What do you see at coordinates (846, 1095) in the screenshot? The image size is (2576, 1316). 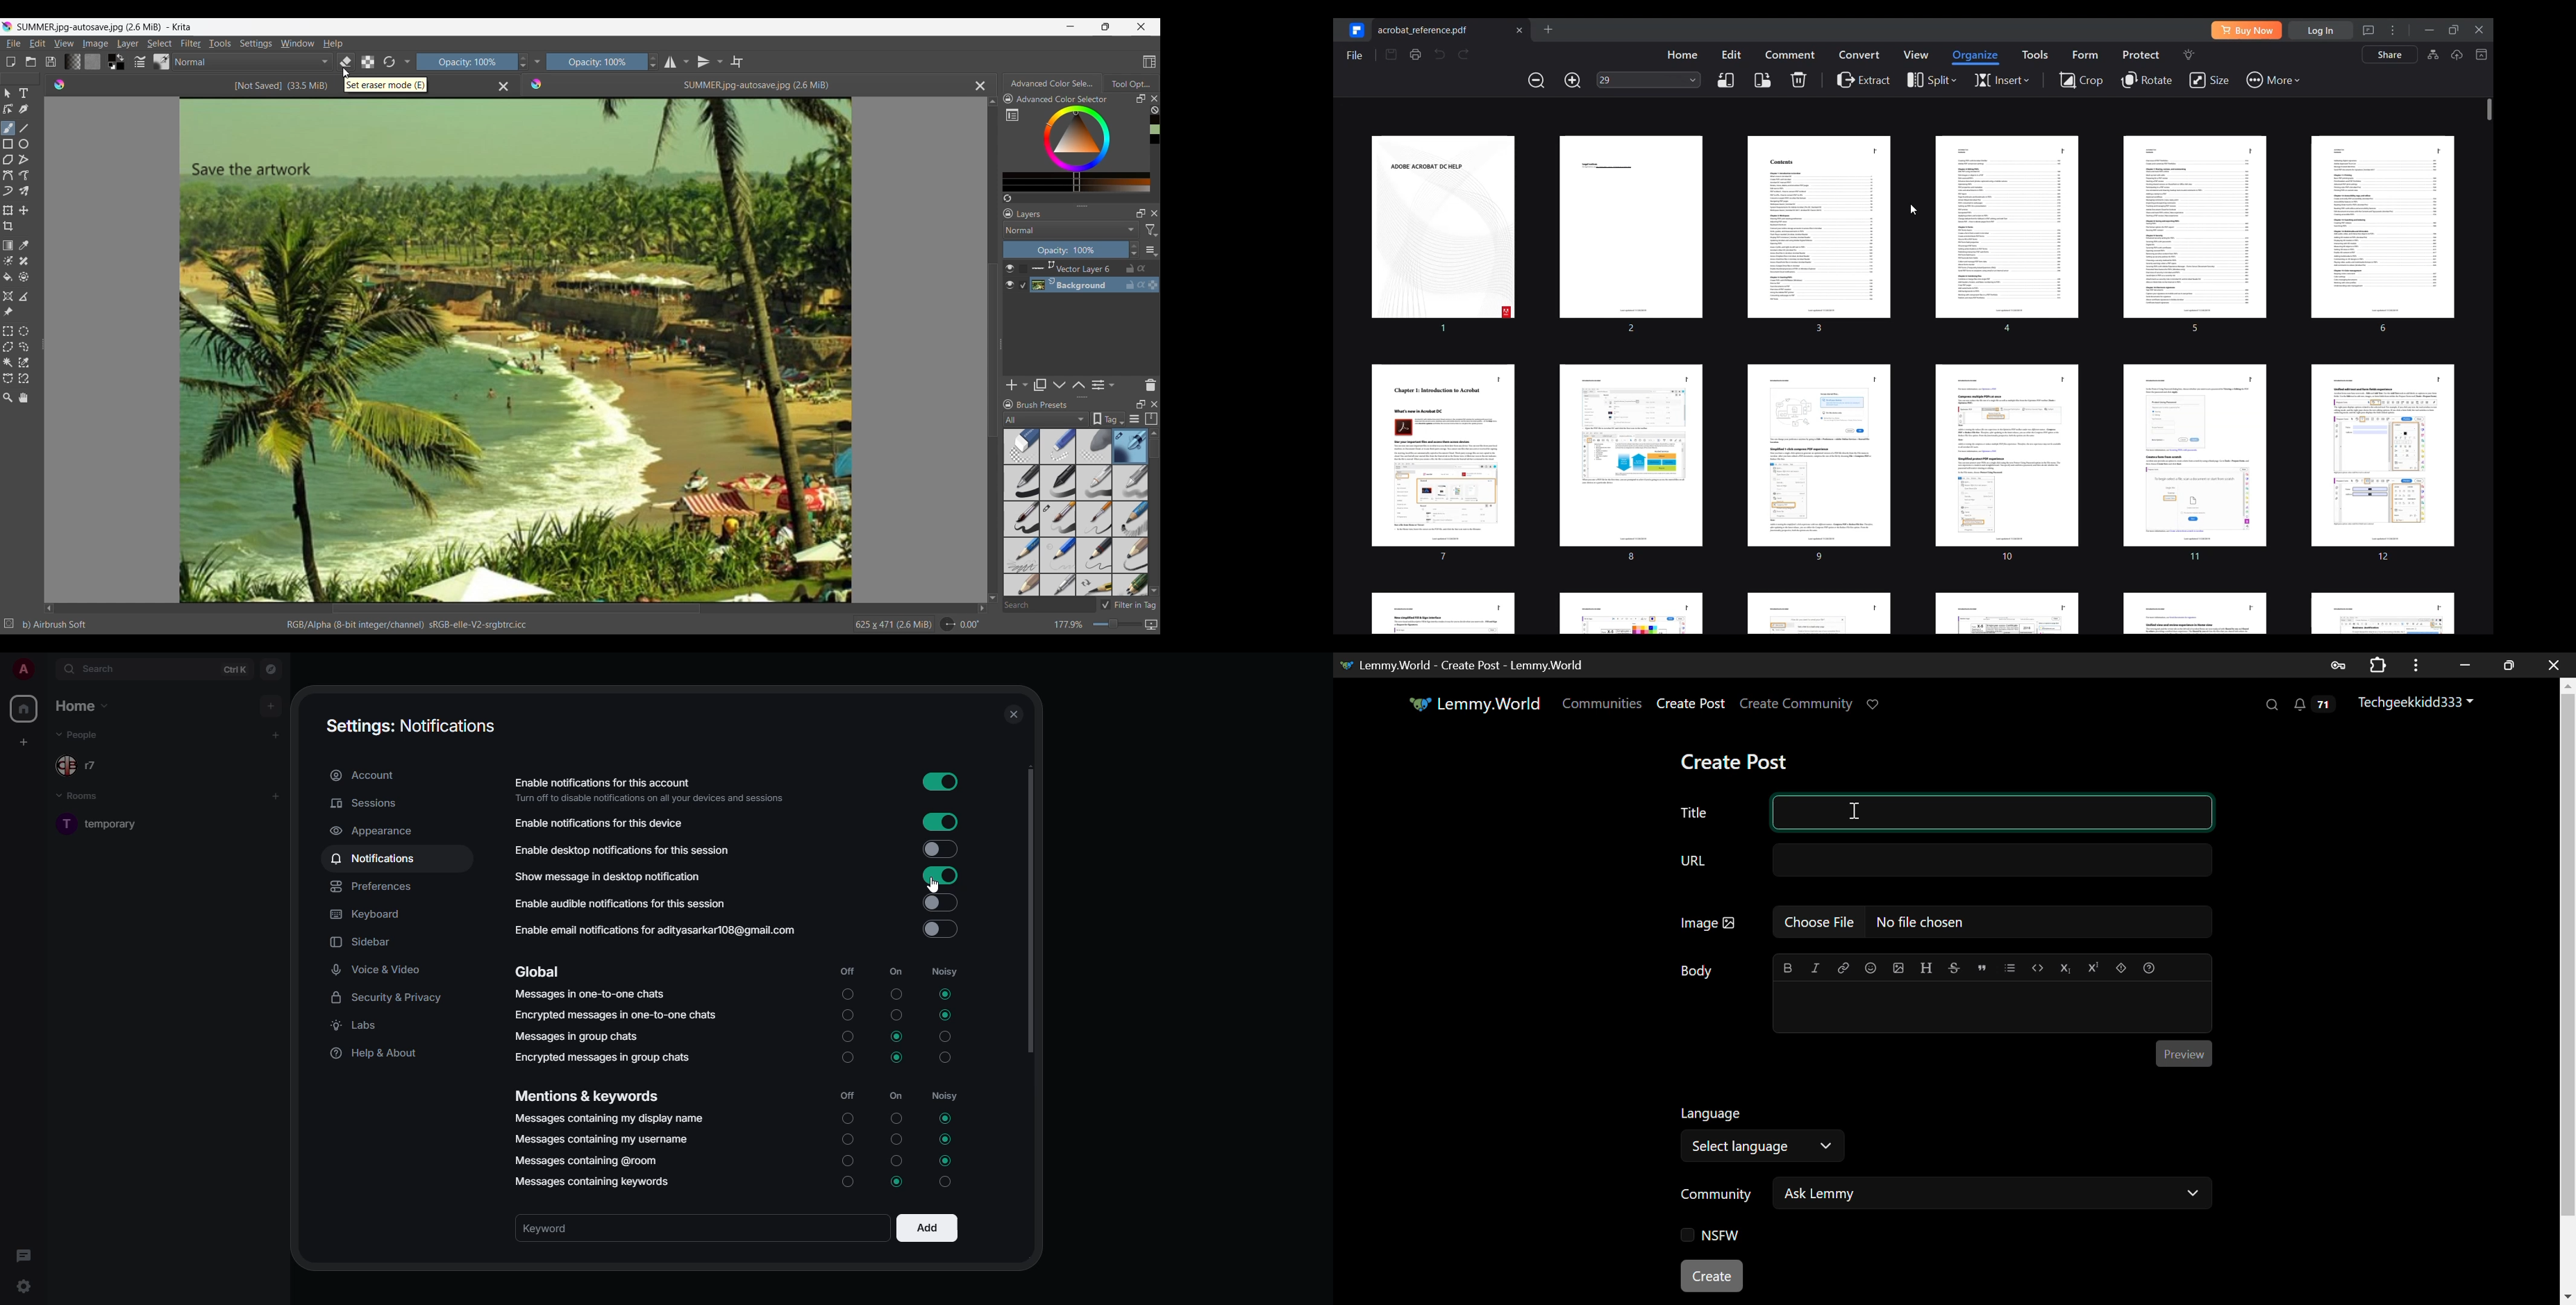 I see `off` at bounding box center [846, 1095].